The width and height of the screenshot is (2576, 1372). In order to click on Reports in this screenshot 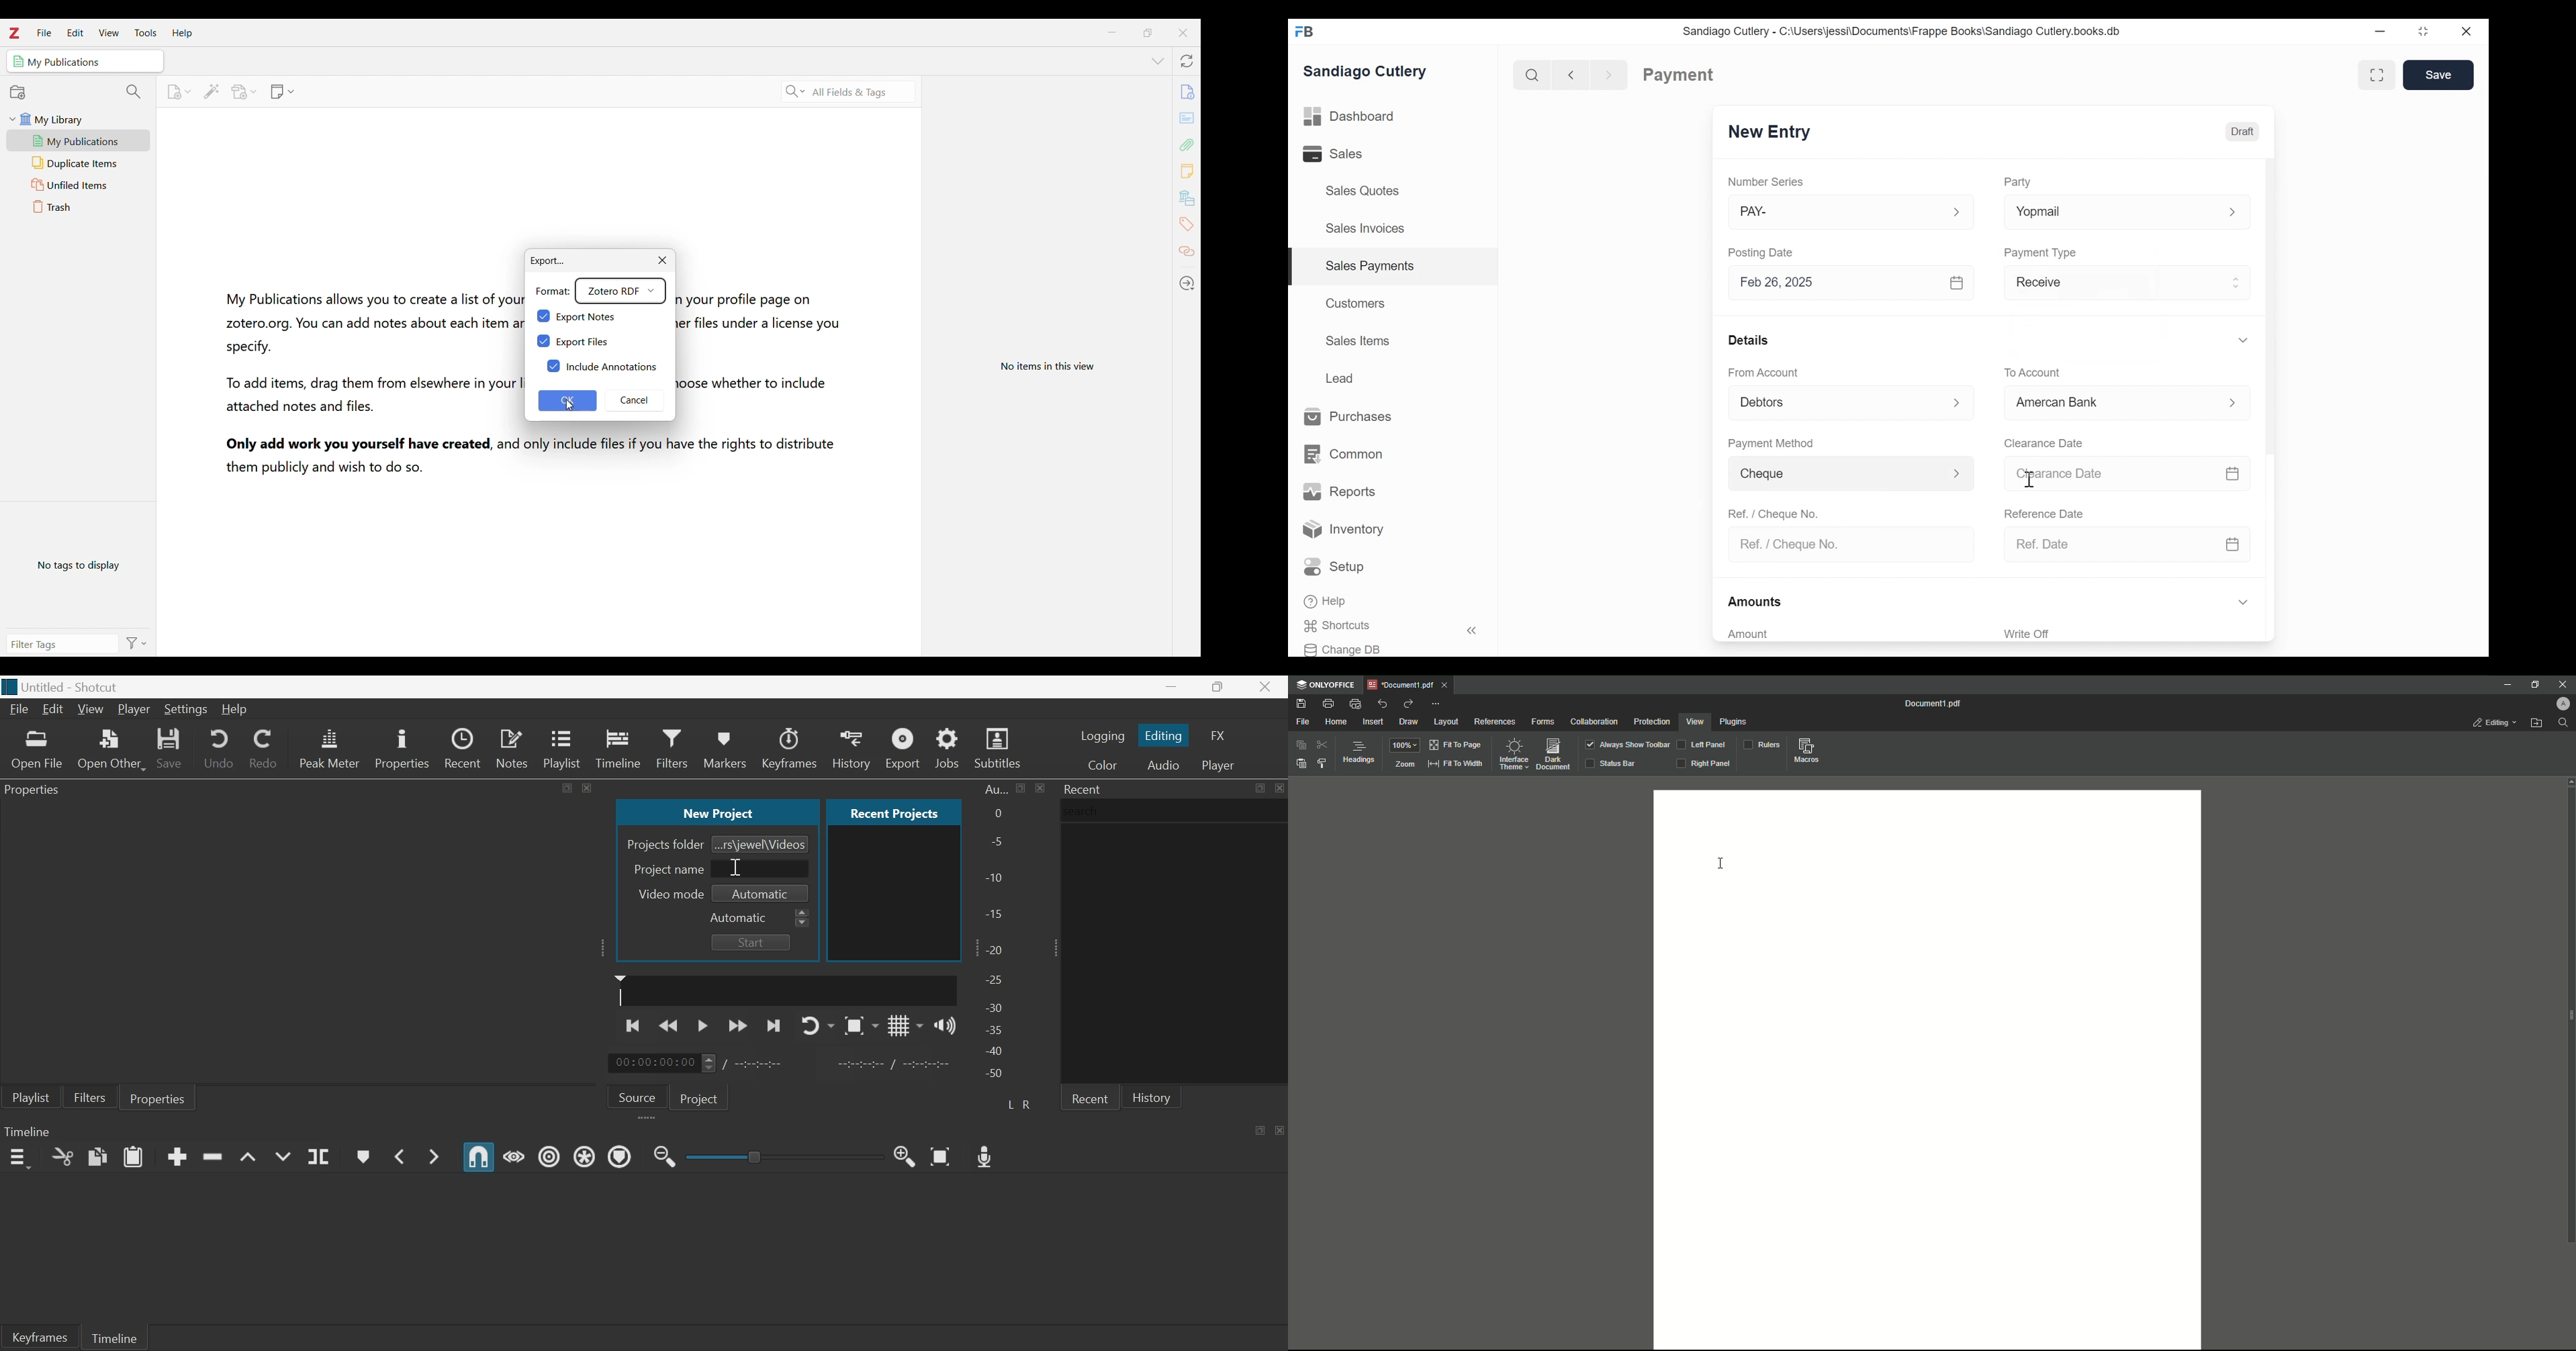, I will do `click(1339, 492)`.